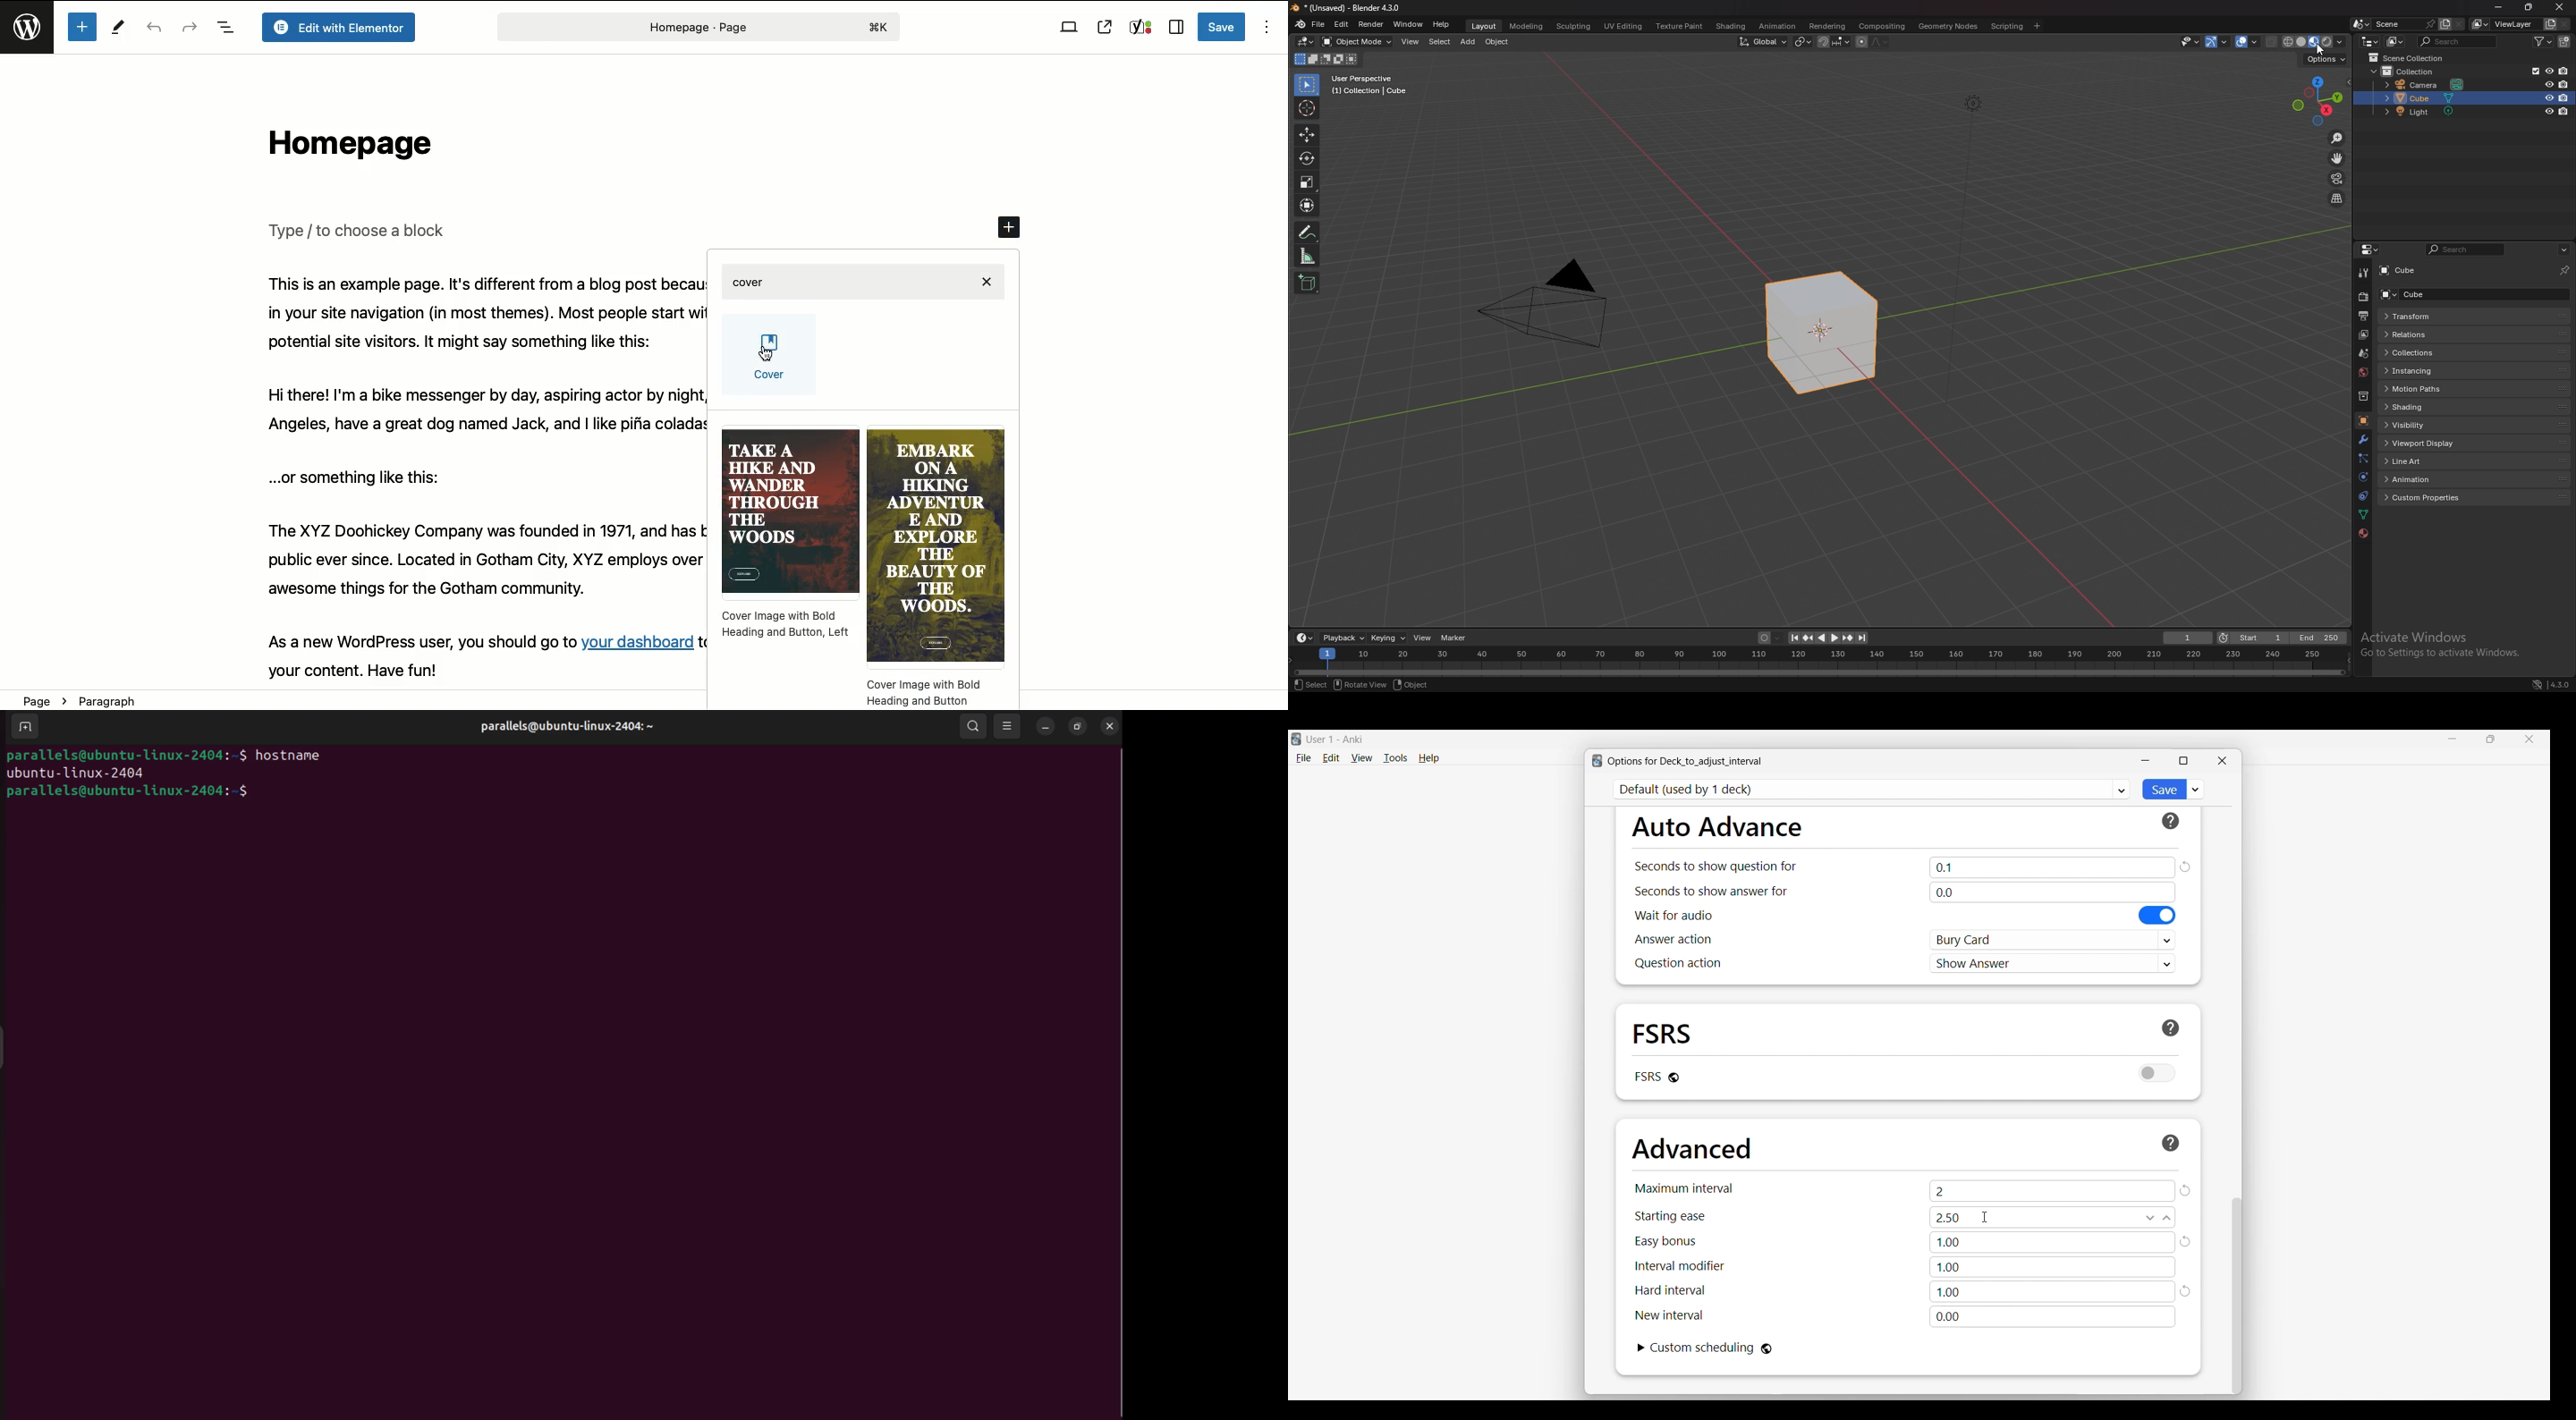  What do you see at coordinates (2318, 102) in the screenshot?
I see `use a preset viewpoint` at bounding box center [2318, 102].